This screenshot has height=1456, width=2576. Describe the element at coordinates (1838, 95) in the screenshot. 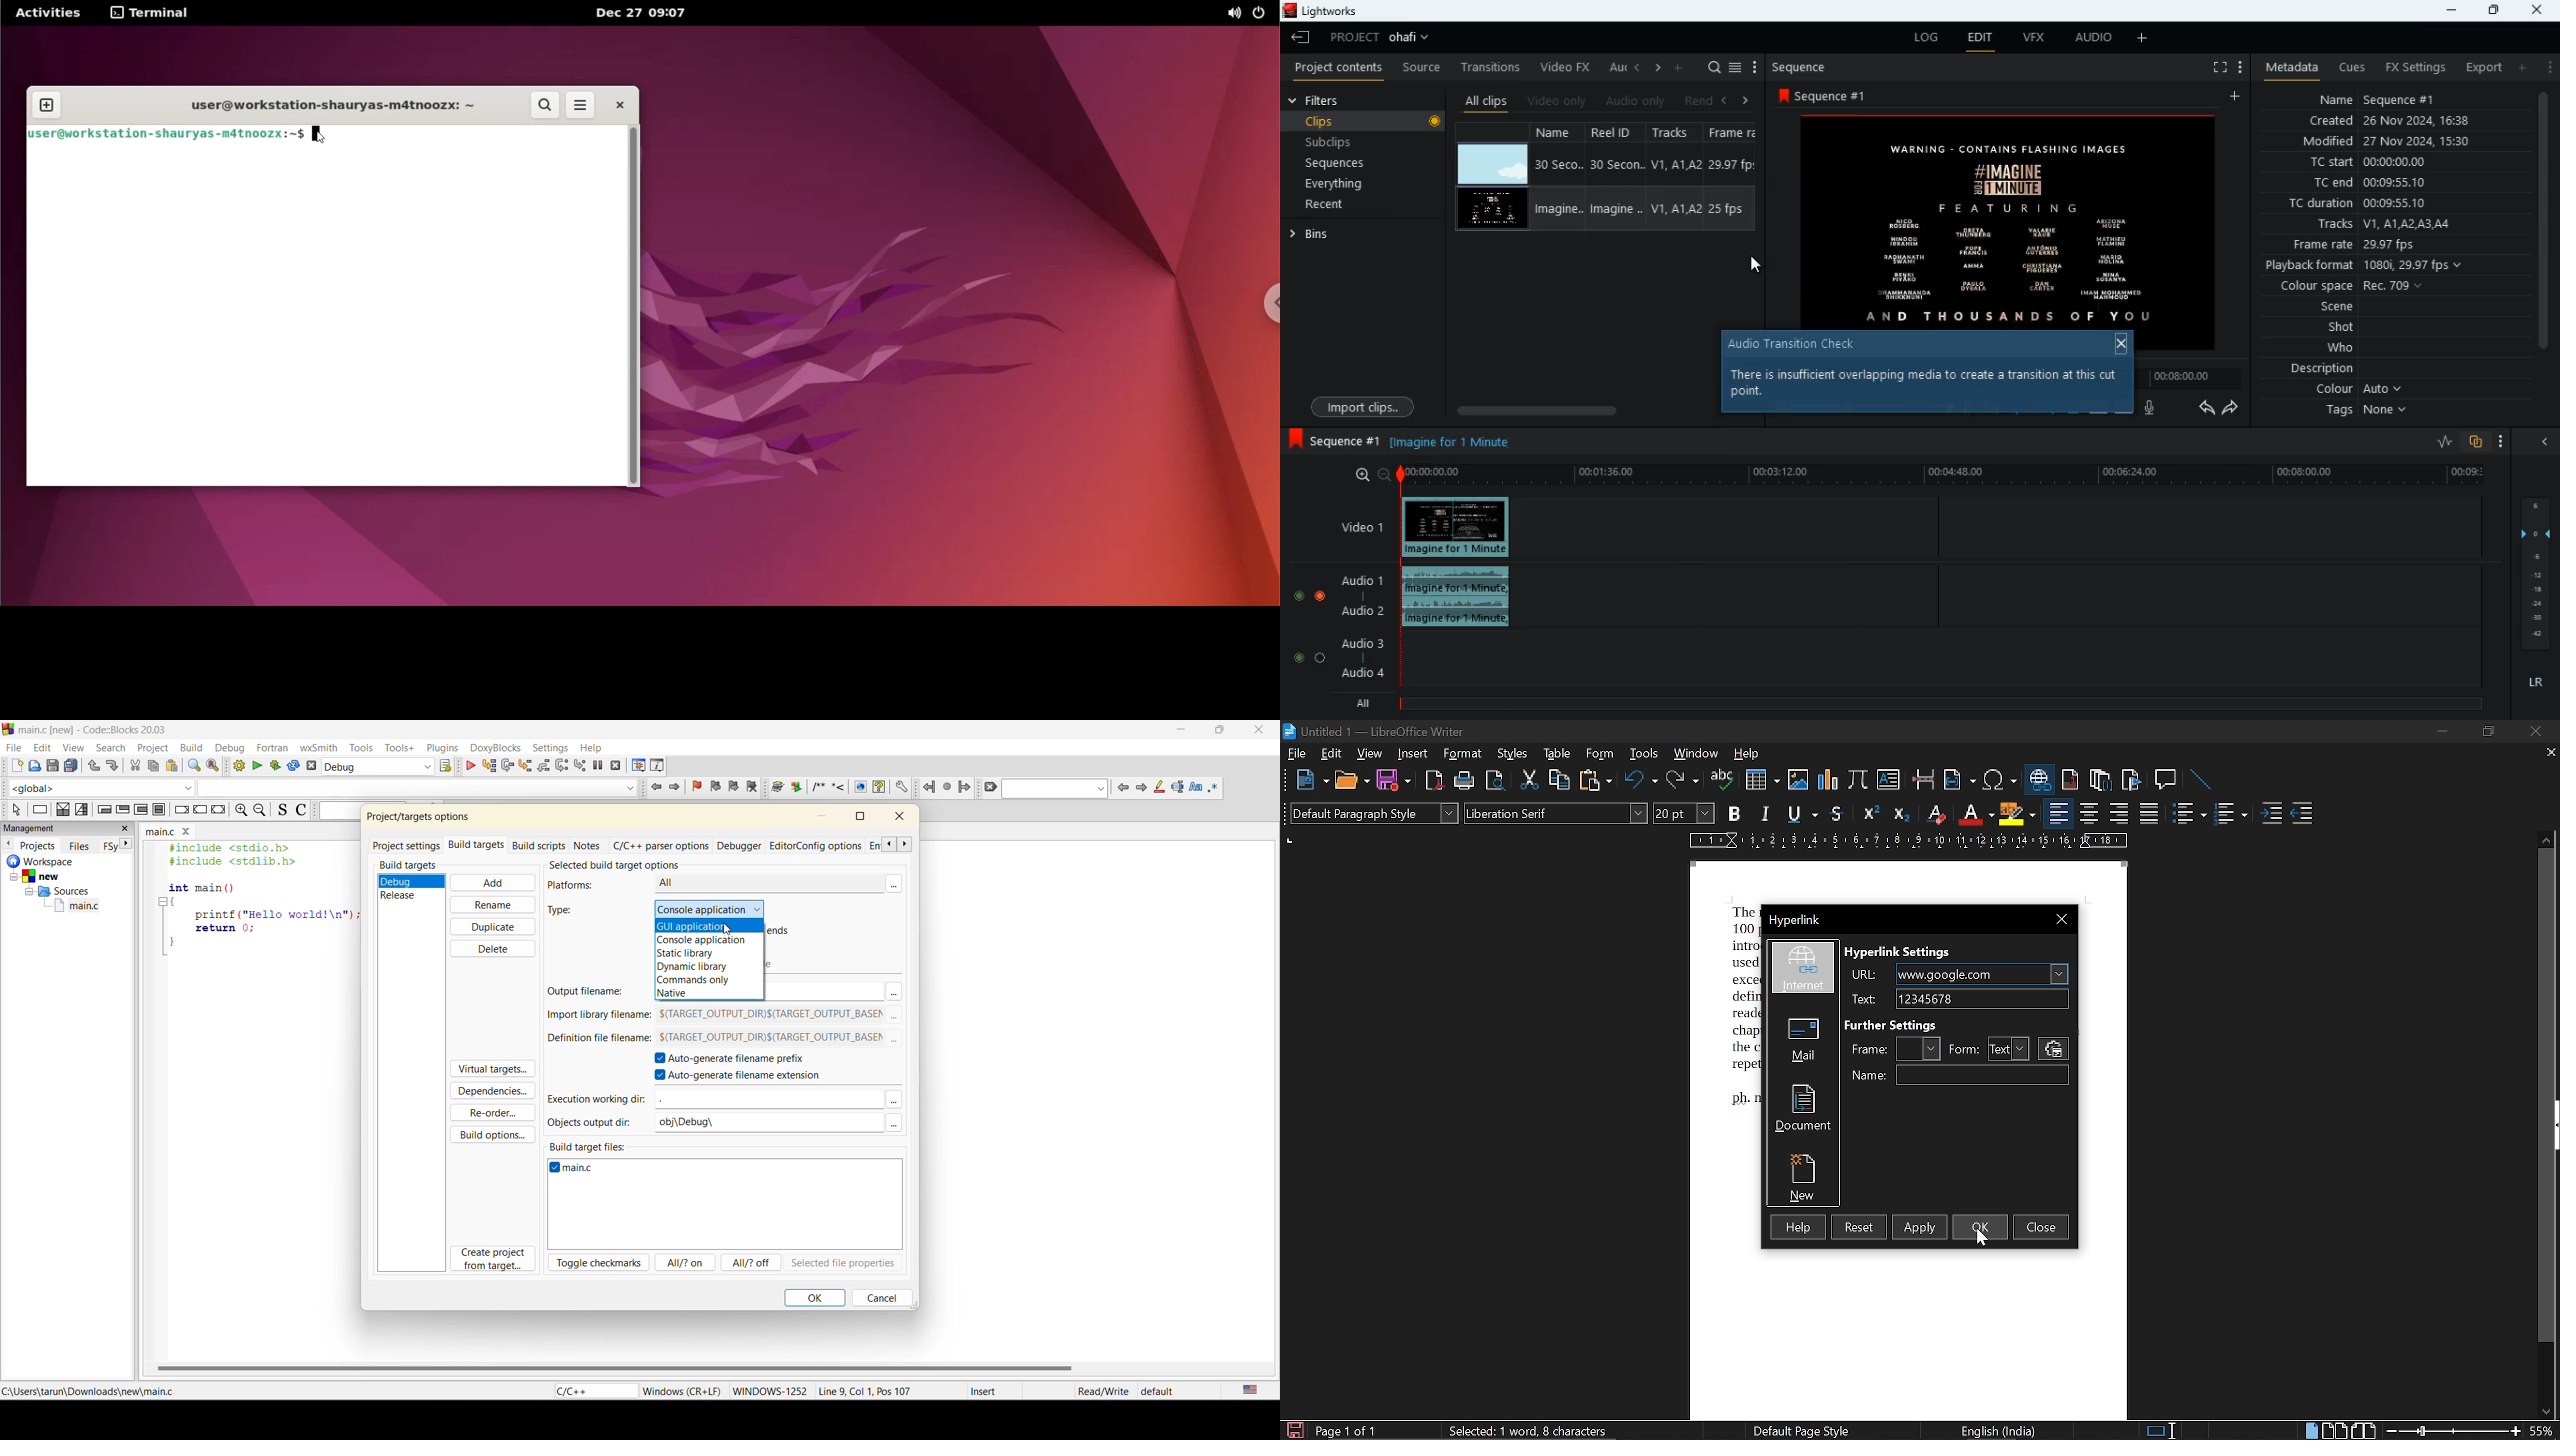

I see `sequence` at that location.